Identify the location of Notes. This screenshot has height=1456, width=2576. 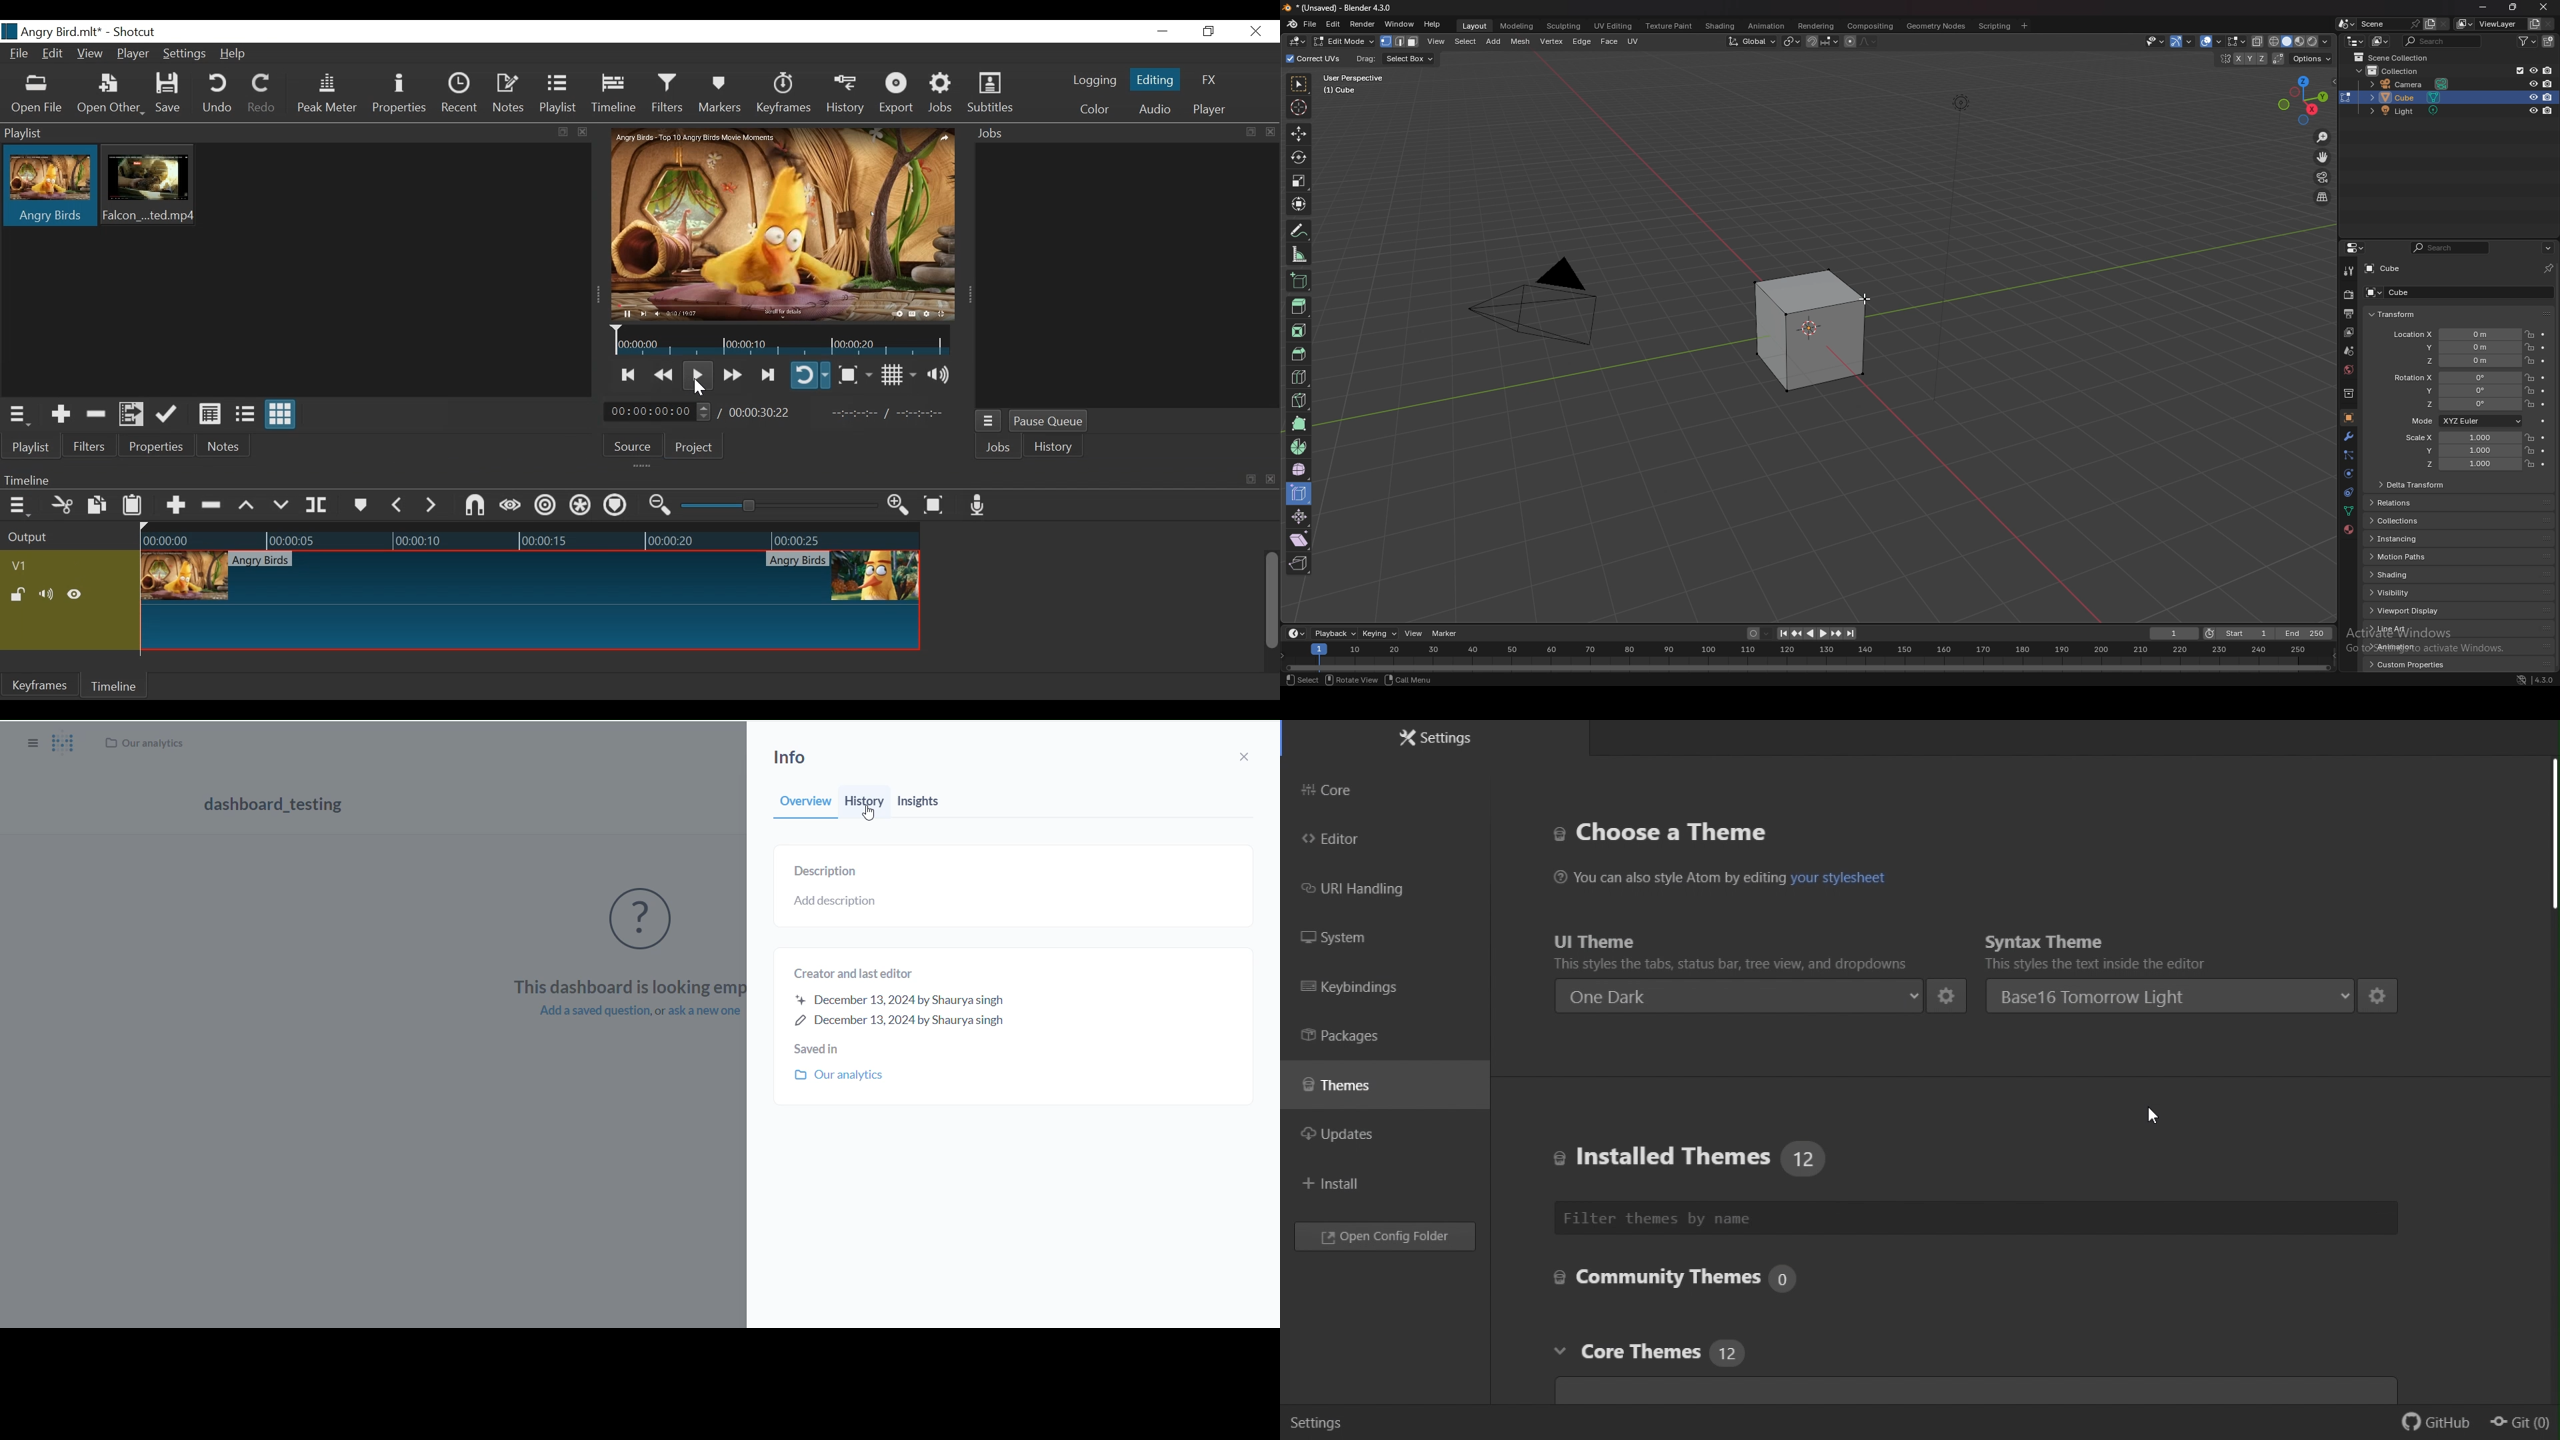
(225, 448).